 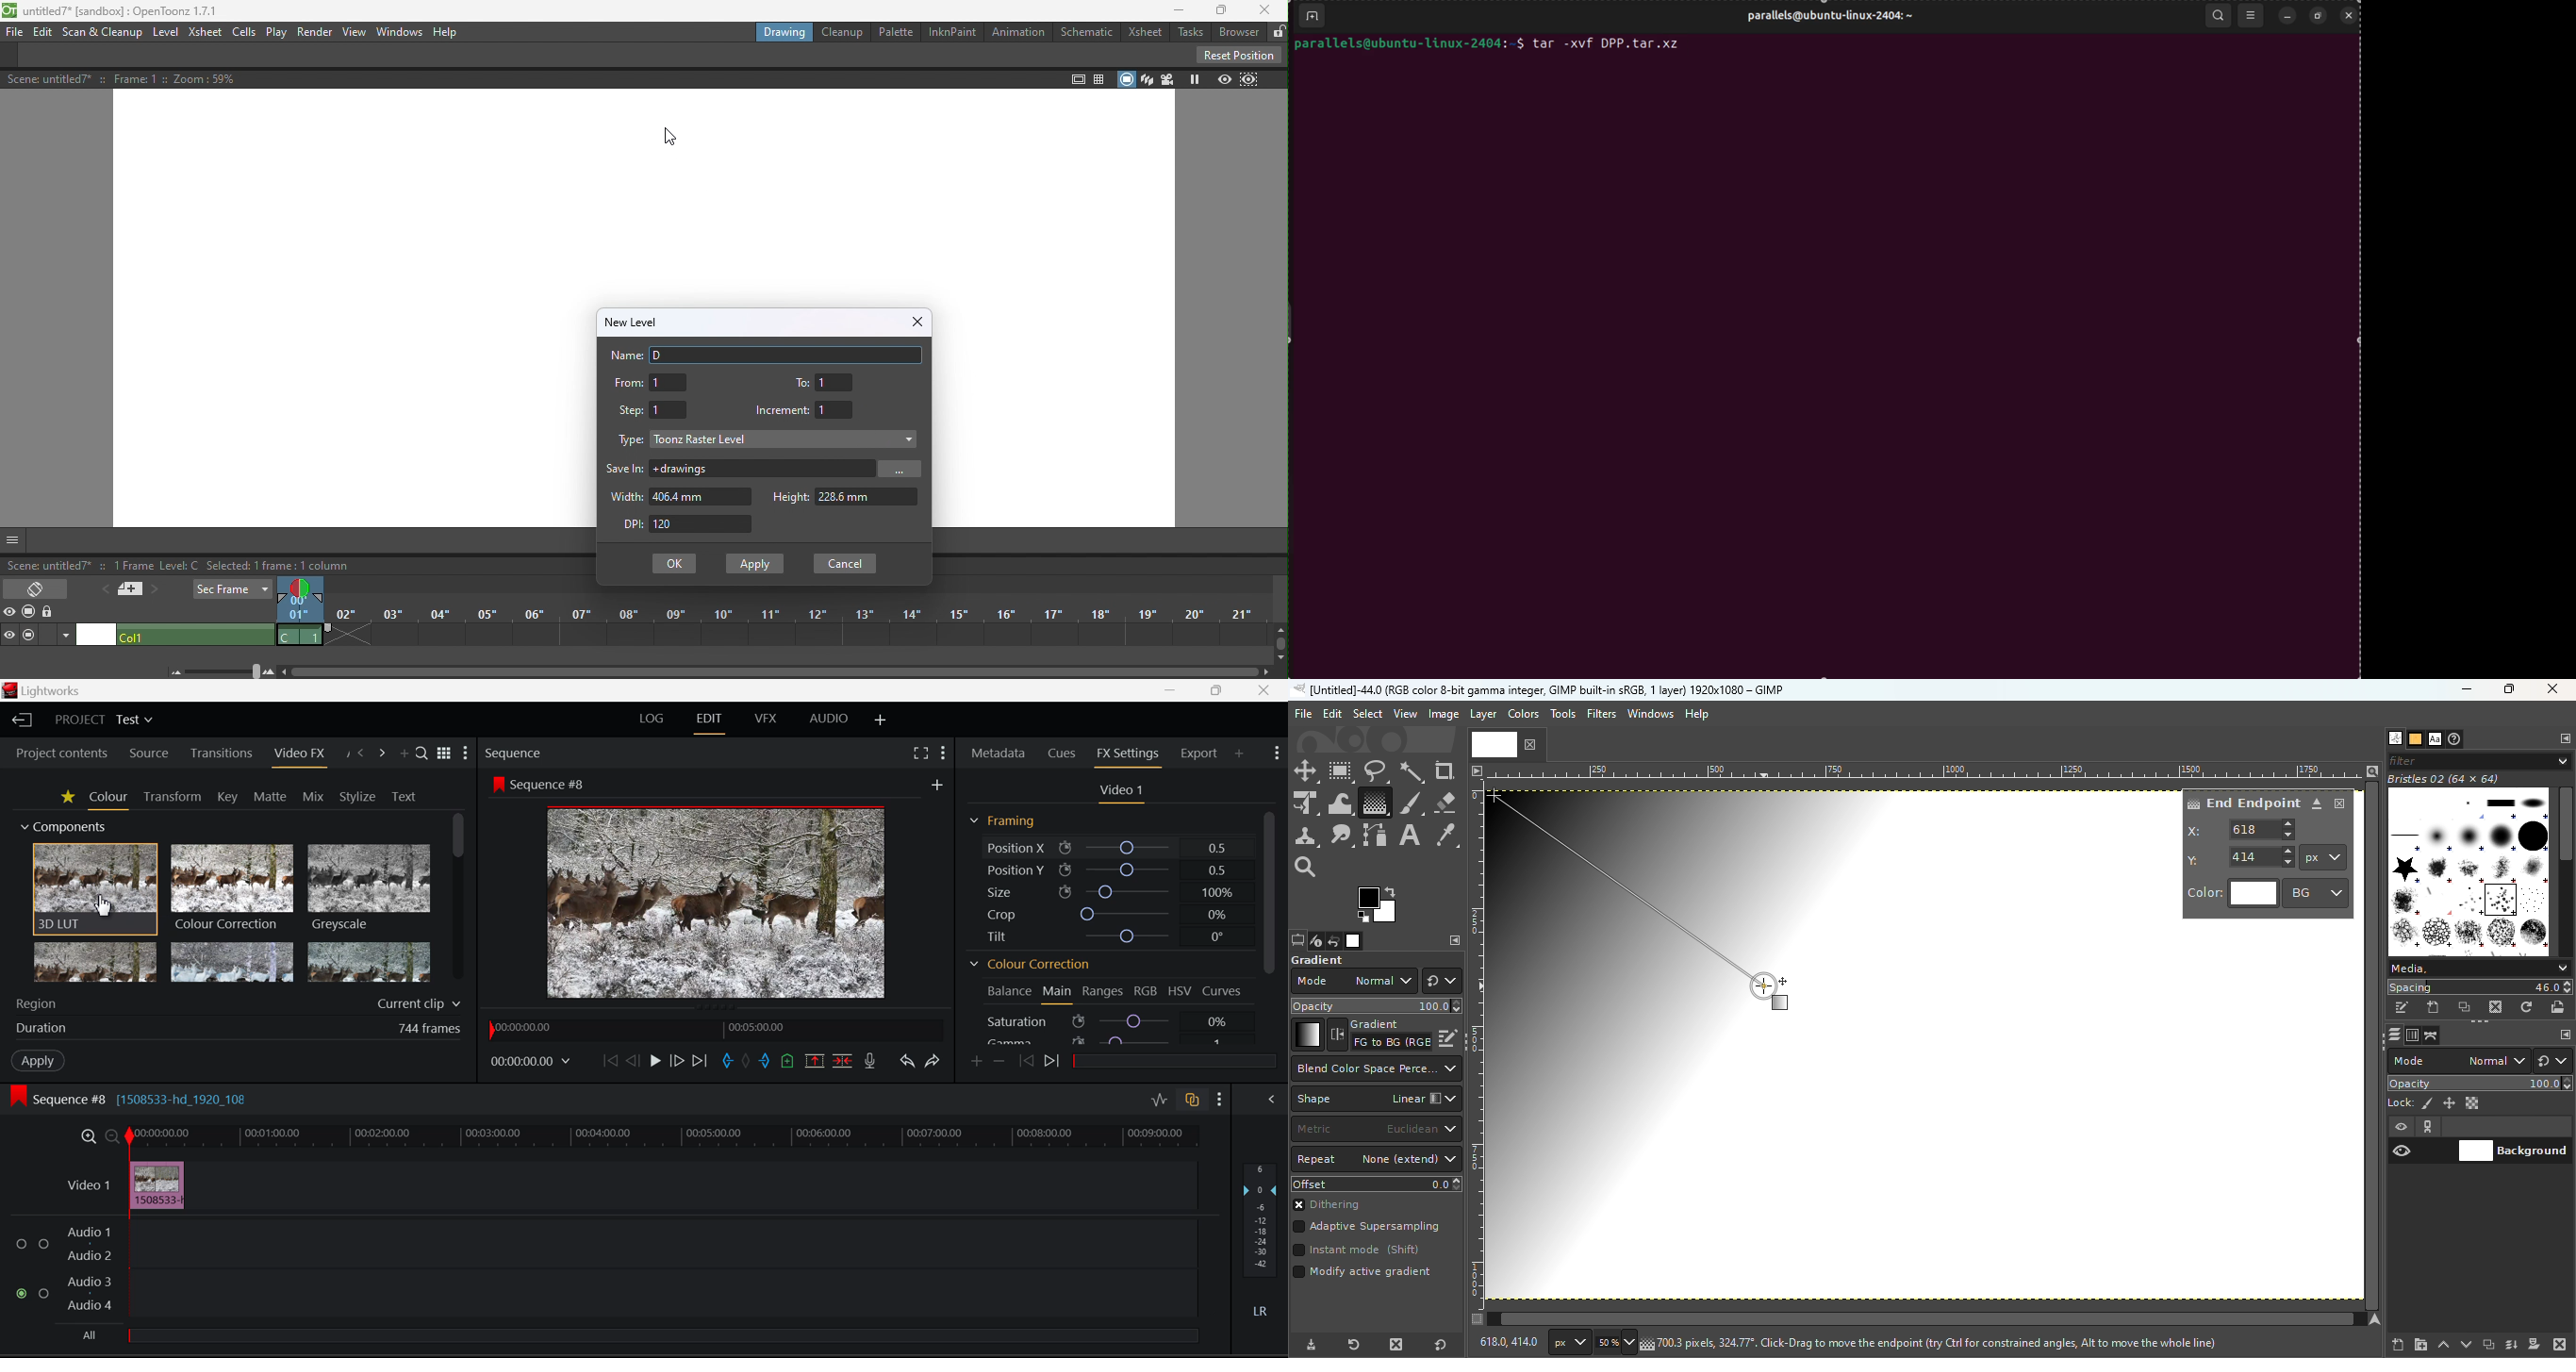 I want to click on Gradient tool, so click(x=1374, y=803).